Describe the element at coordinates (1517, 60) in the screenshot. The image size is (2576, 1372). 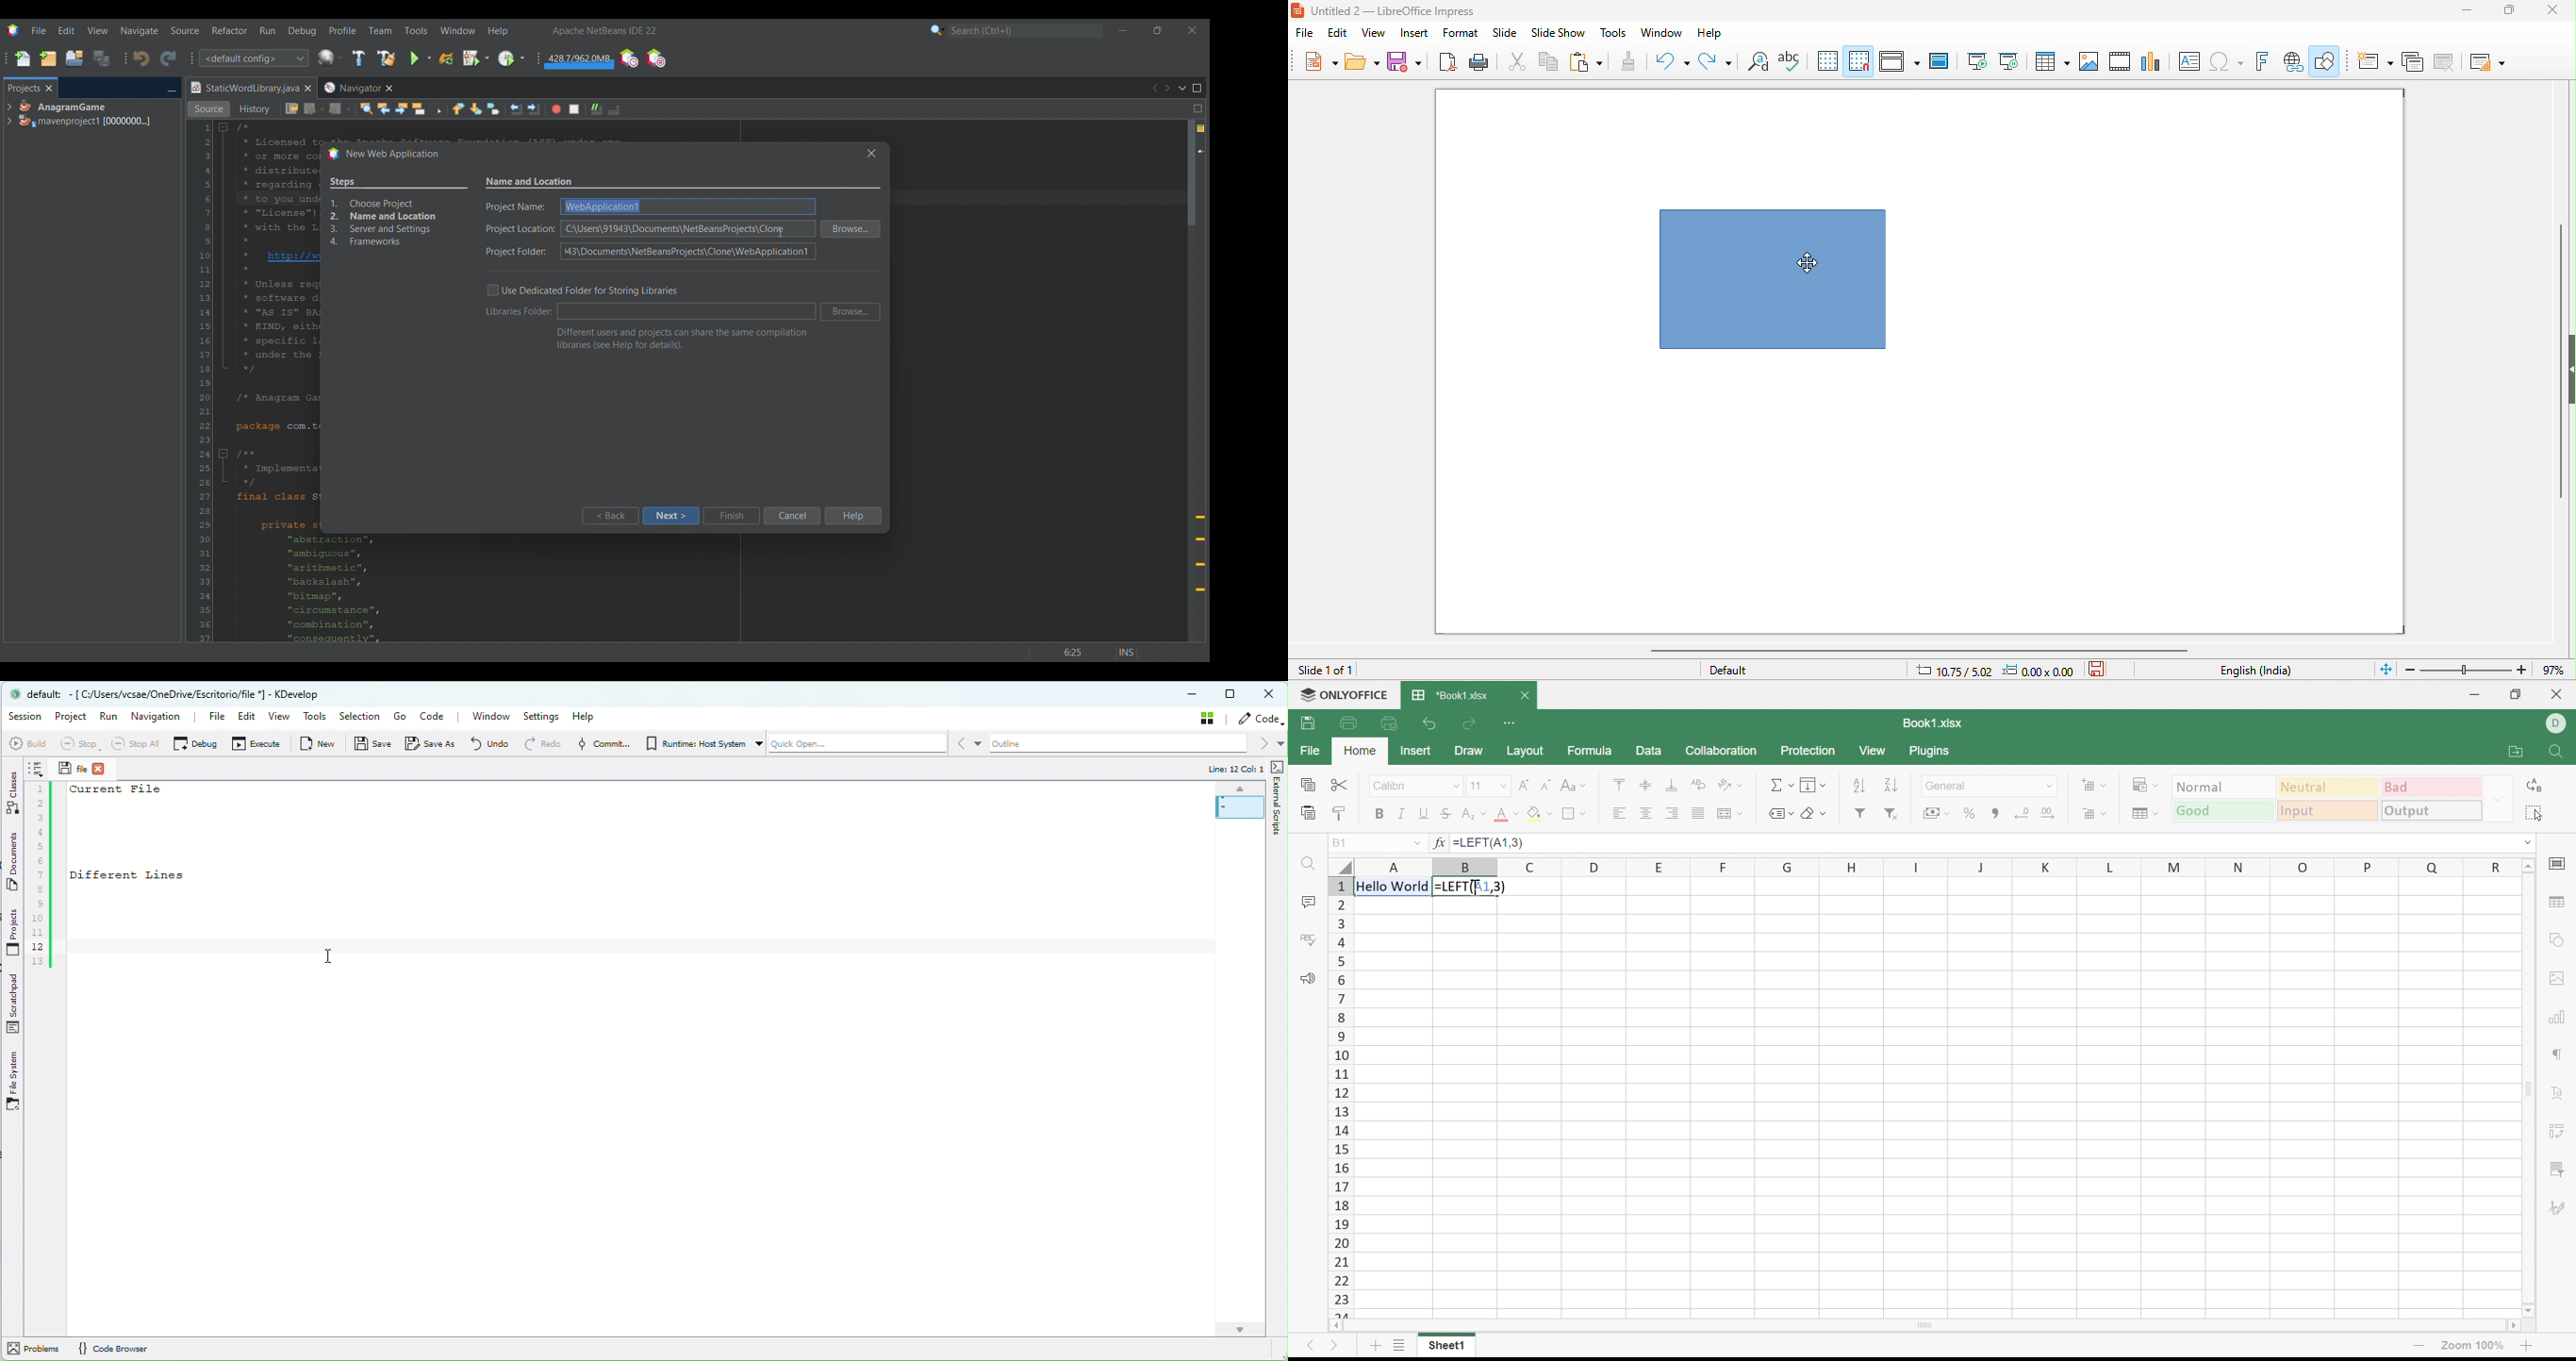
I see `cut` at that location.